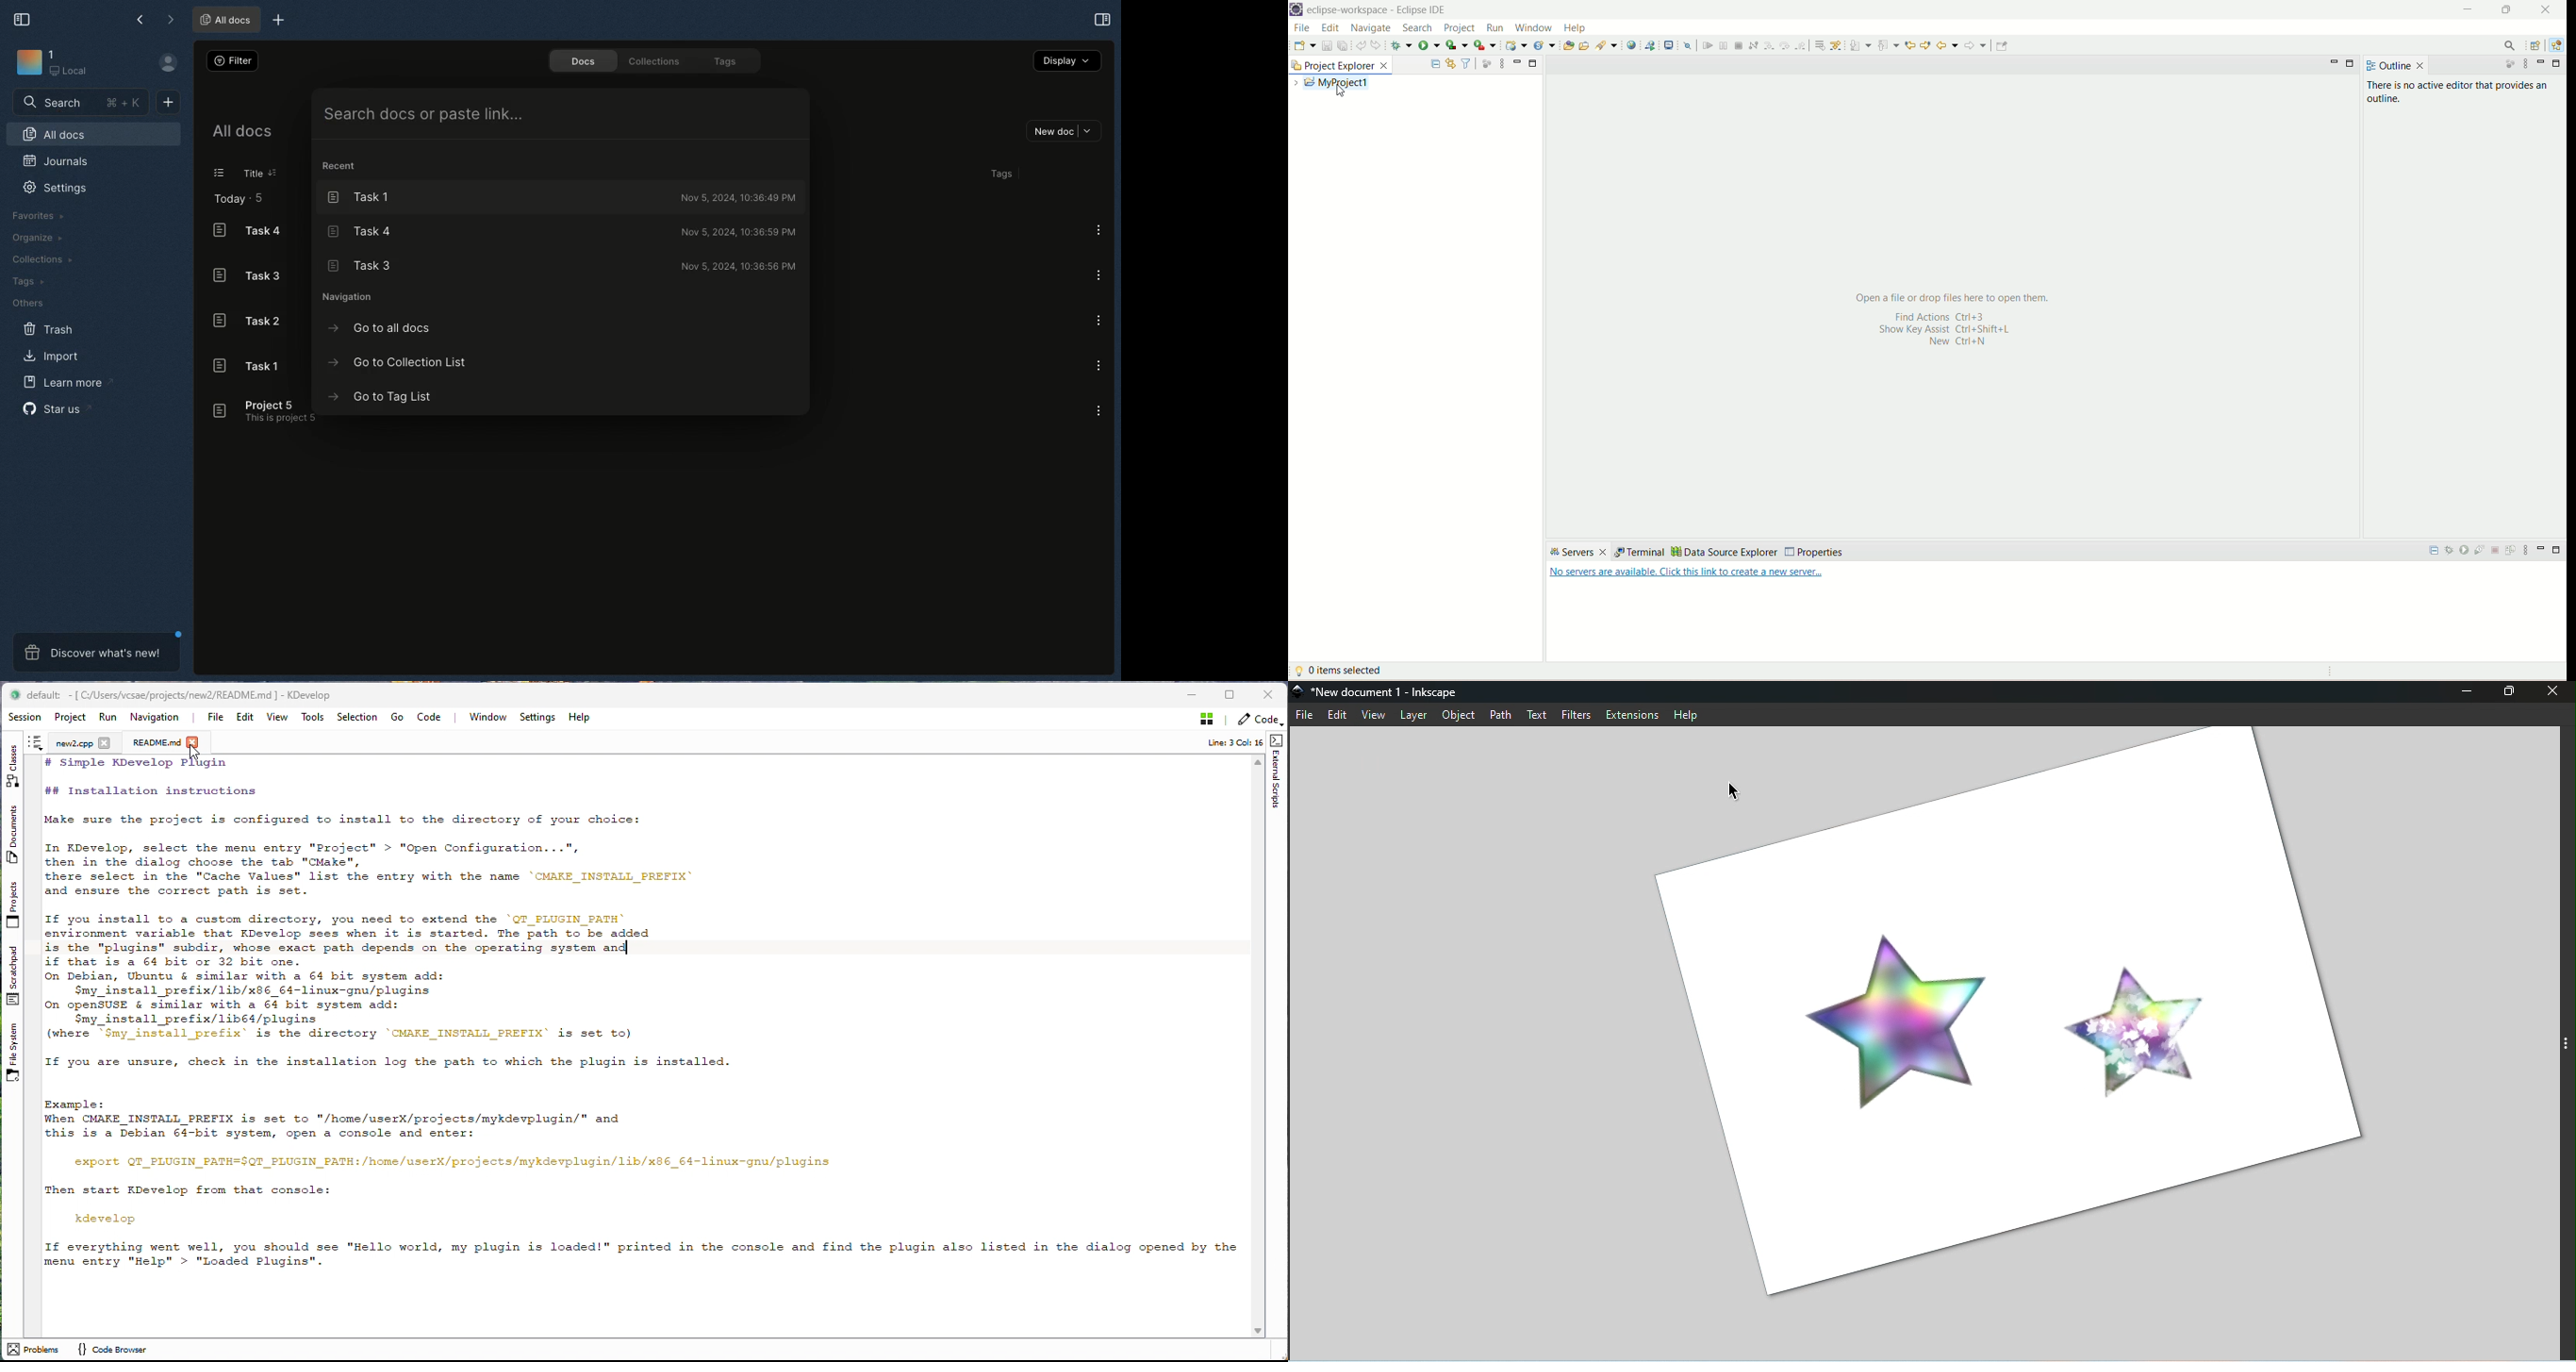 This screenshot has height=1372, width=2576. Describe the element at coordinates (2536, 45) in the screenshot. I see `open perspective` at that location.